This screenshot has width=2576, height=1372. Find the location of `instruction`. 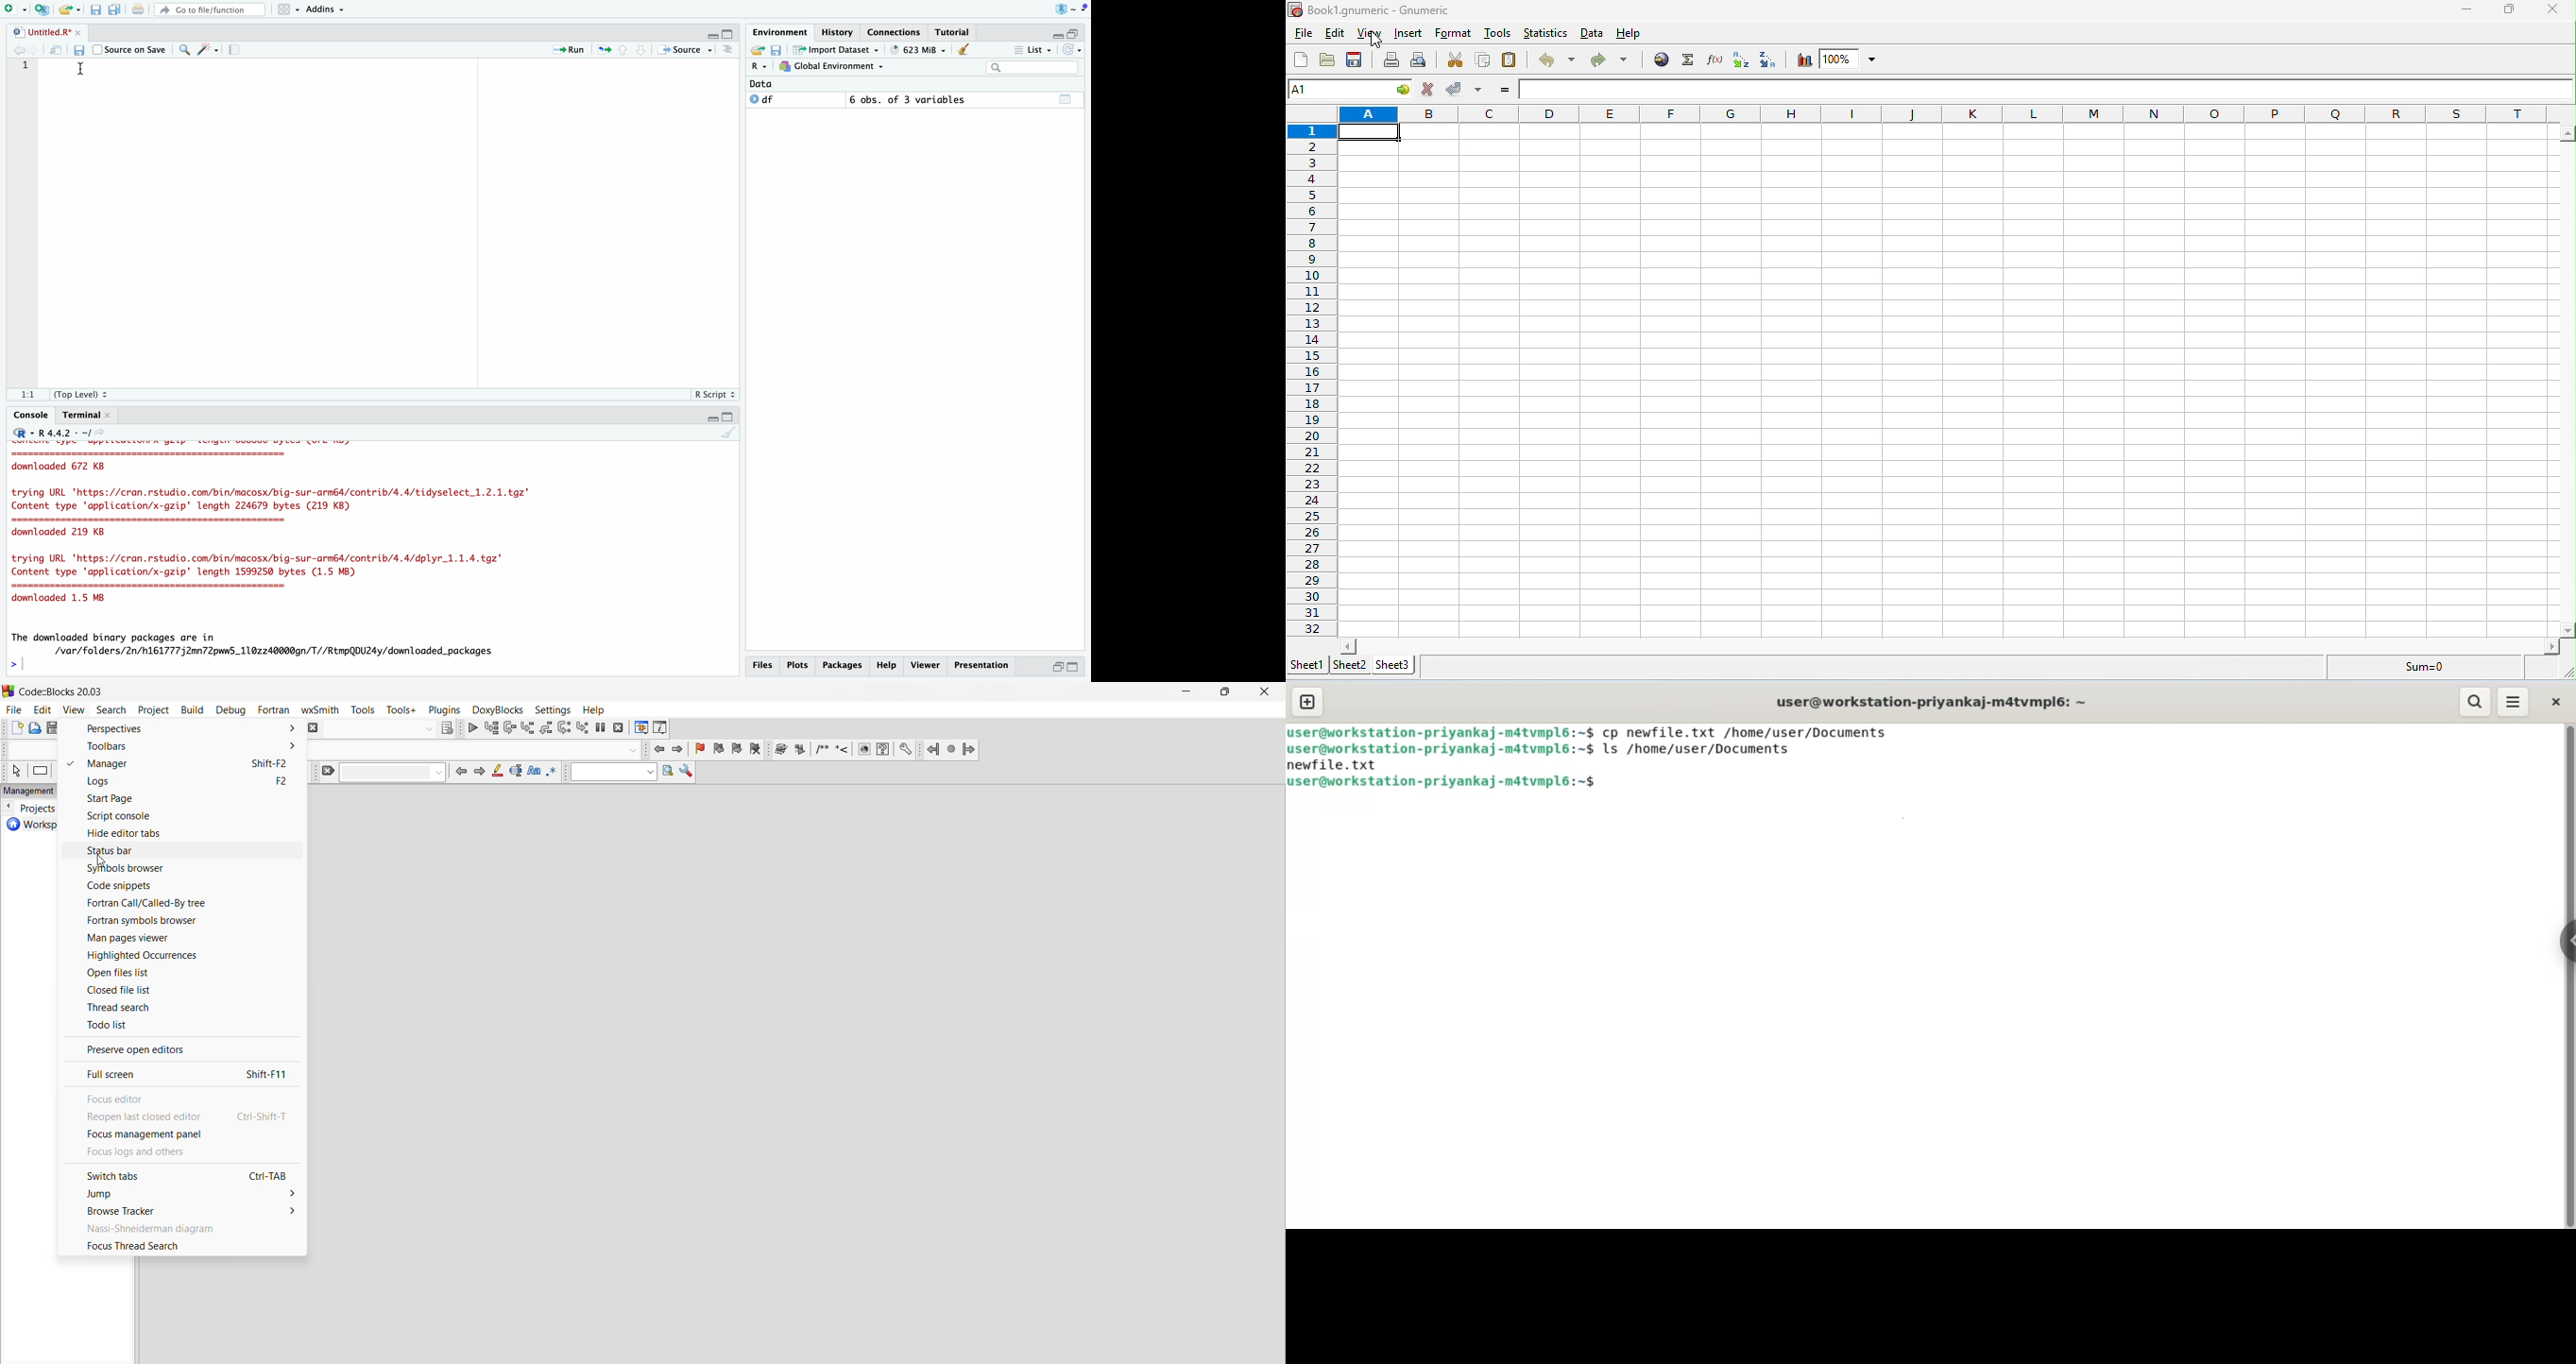

instruction is located at coordinates (45, 769).